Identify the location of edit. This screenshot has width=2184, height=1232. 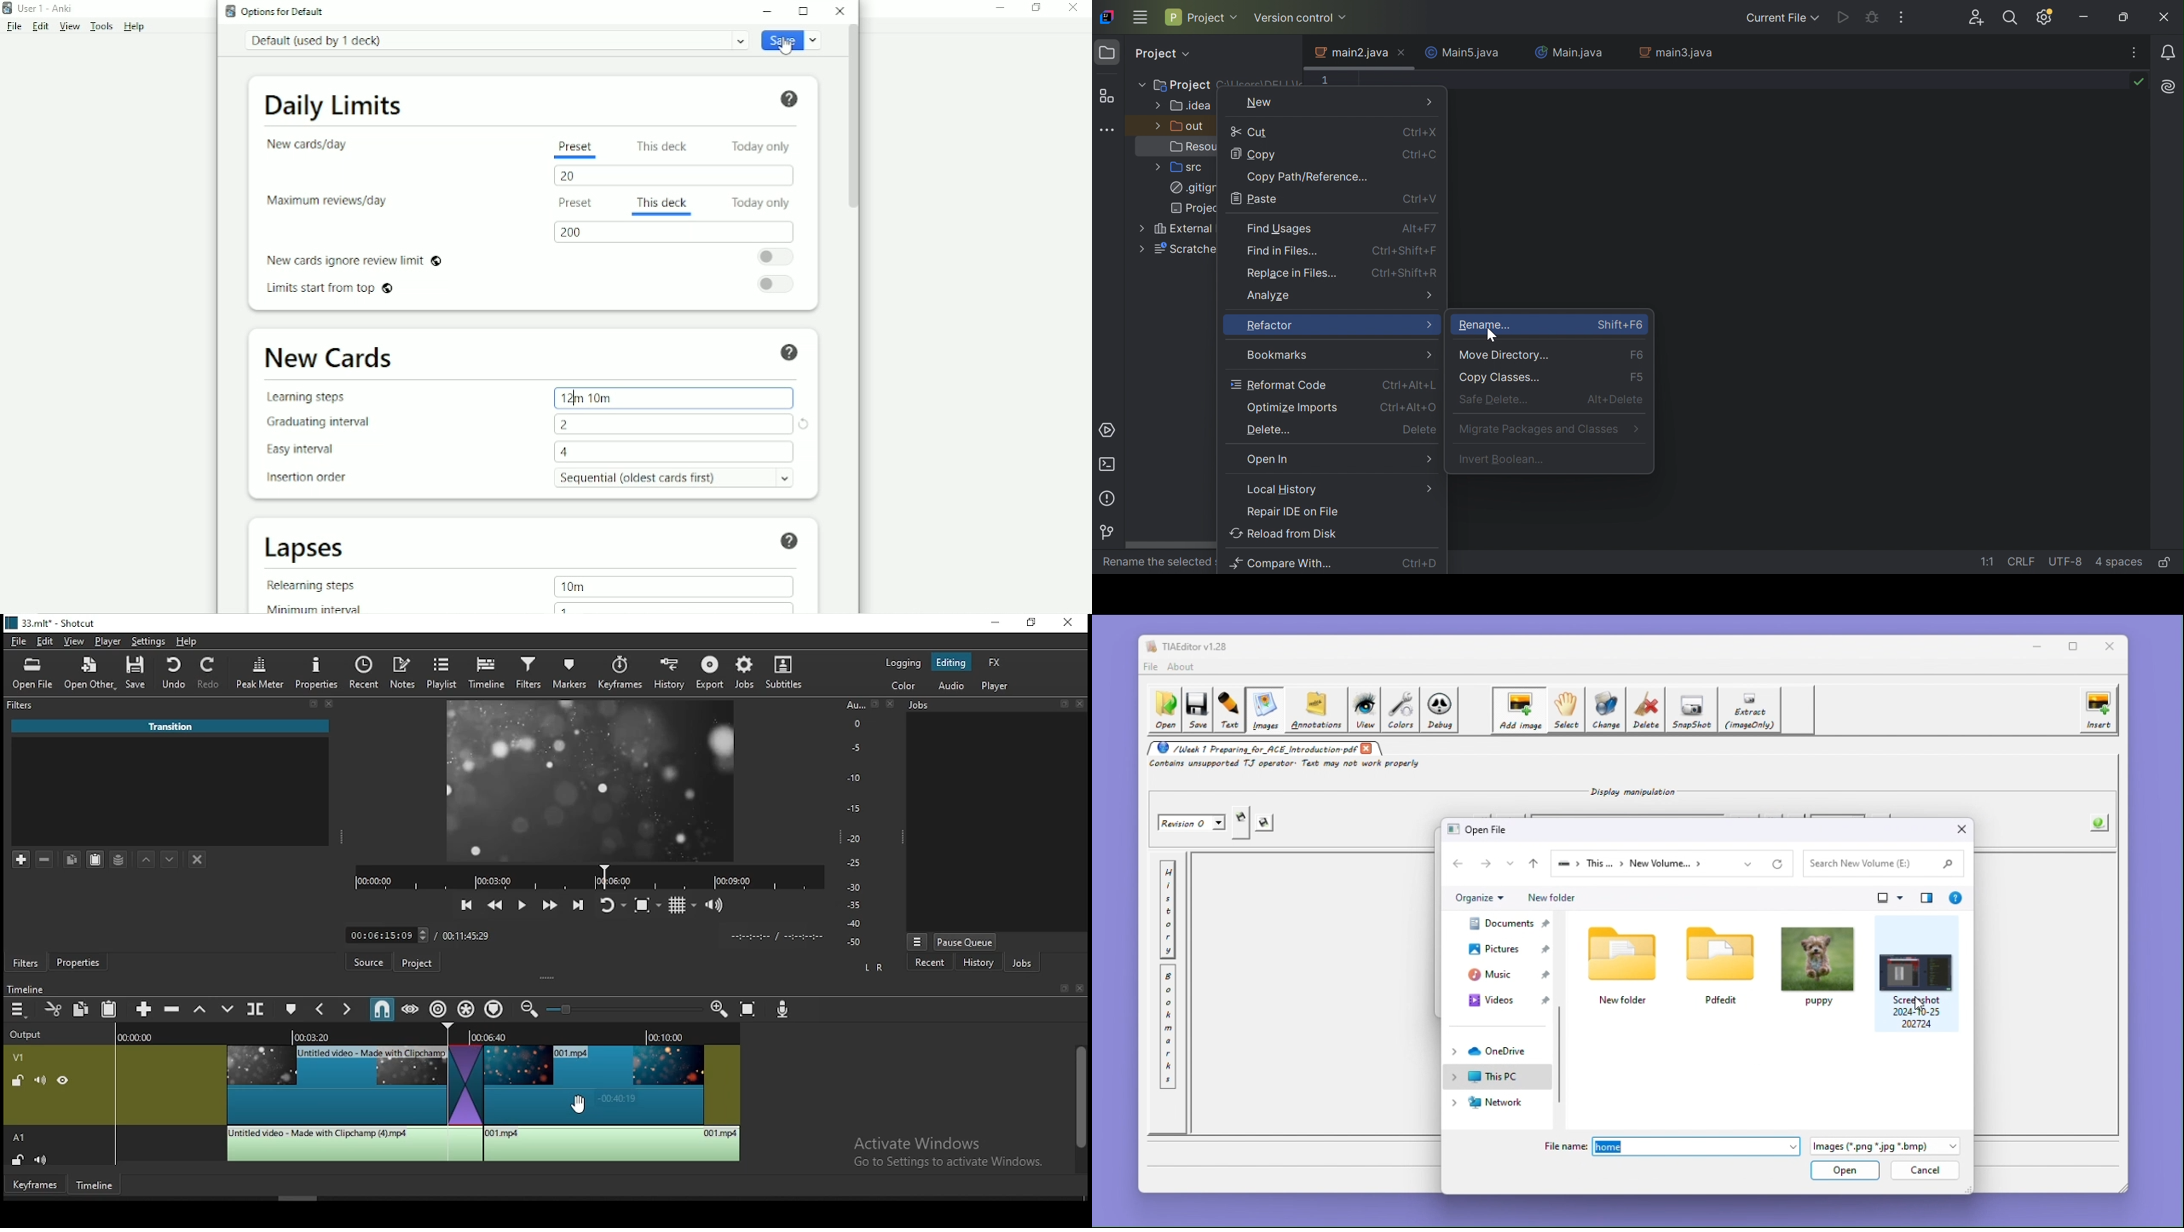
(46, 640).